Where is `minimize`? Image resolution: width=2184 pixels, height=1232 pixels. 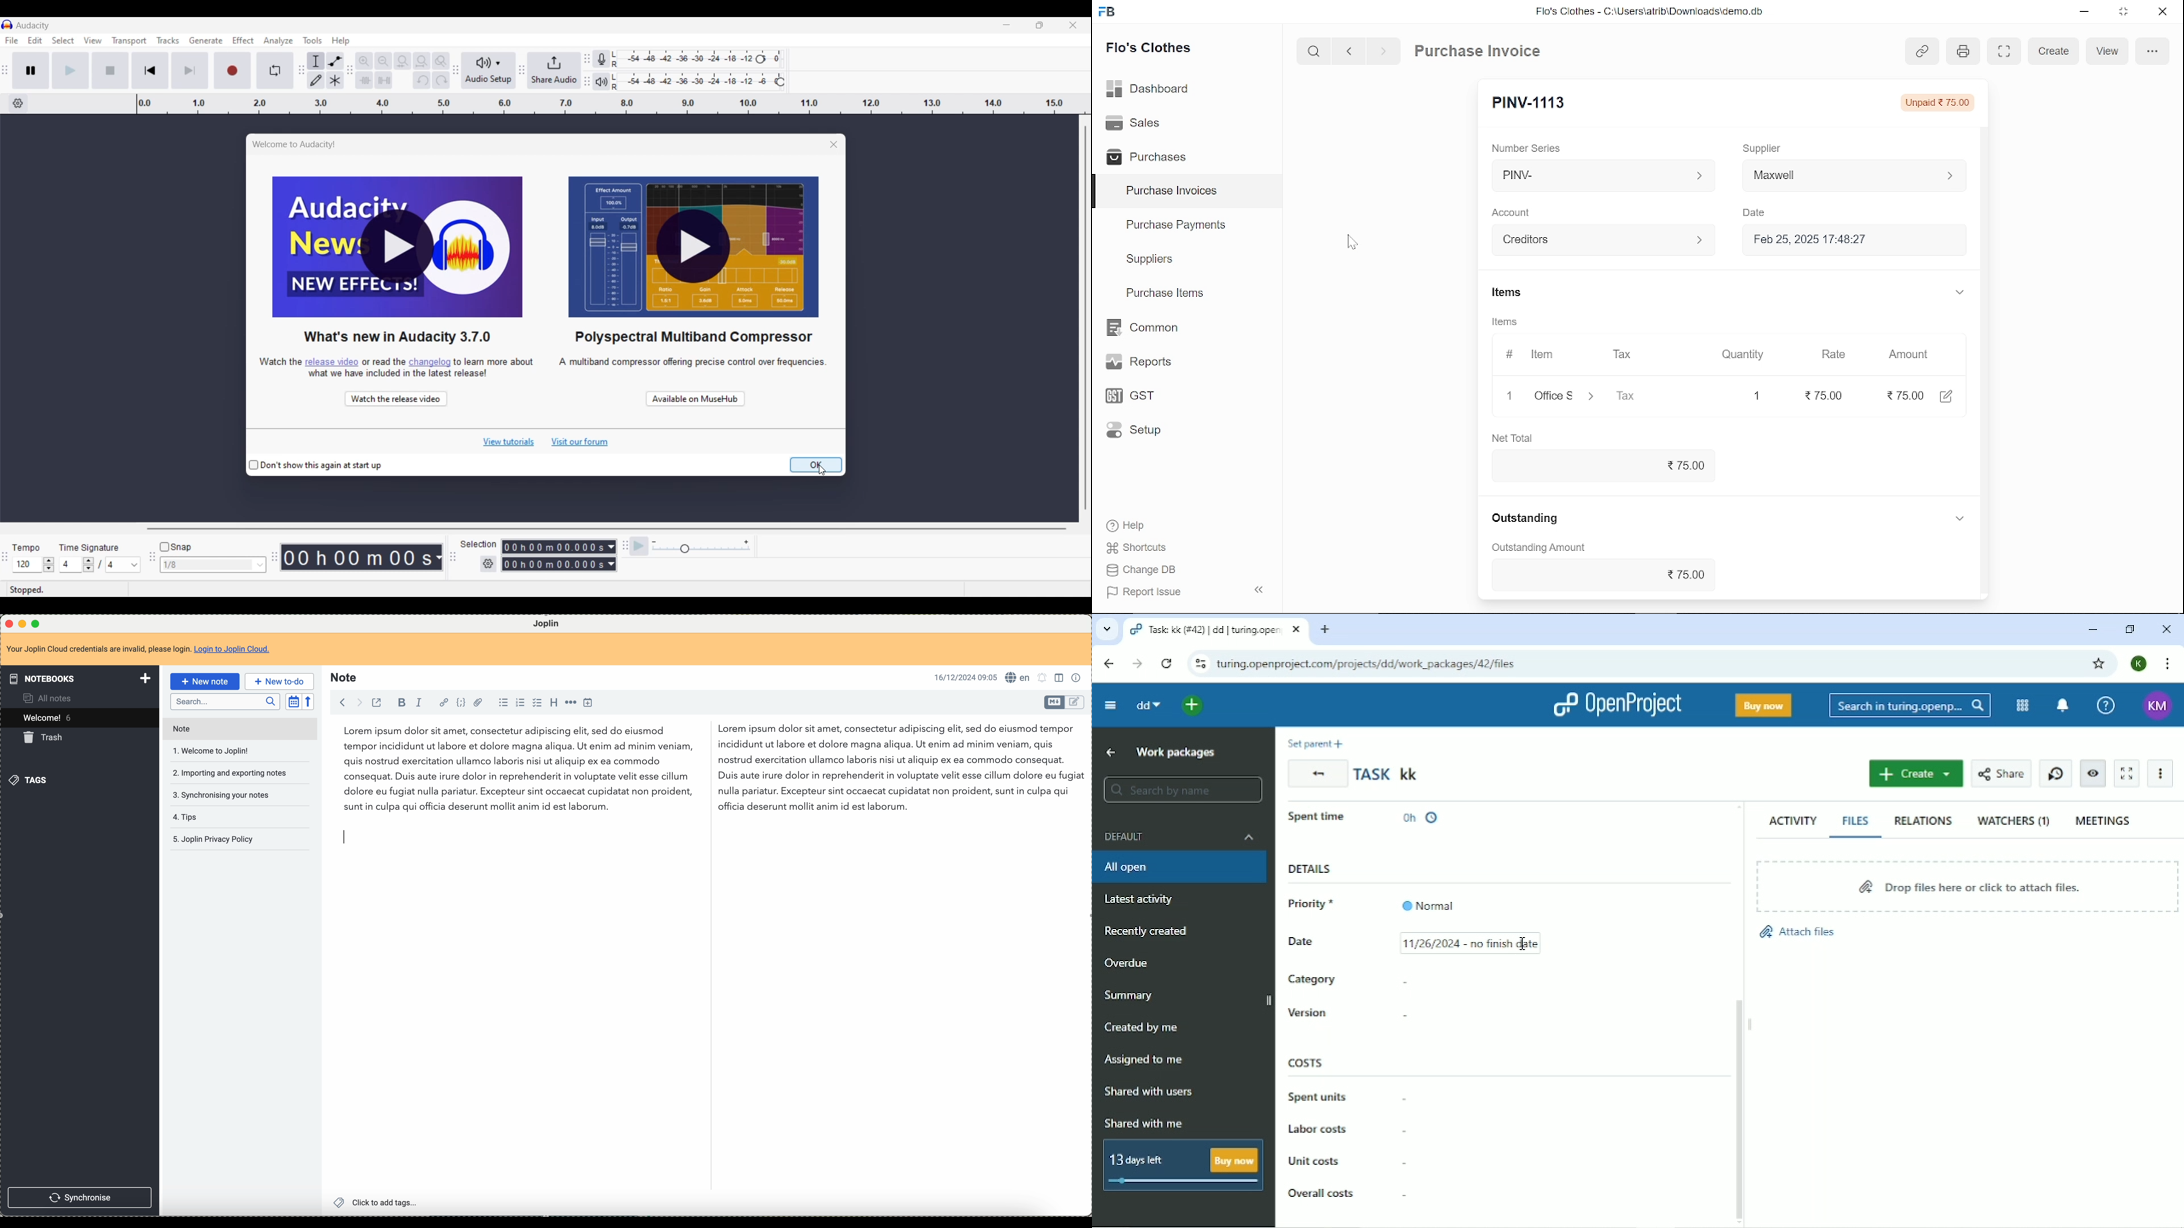 minimize is located at coordinates (22, 623).